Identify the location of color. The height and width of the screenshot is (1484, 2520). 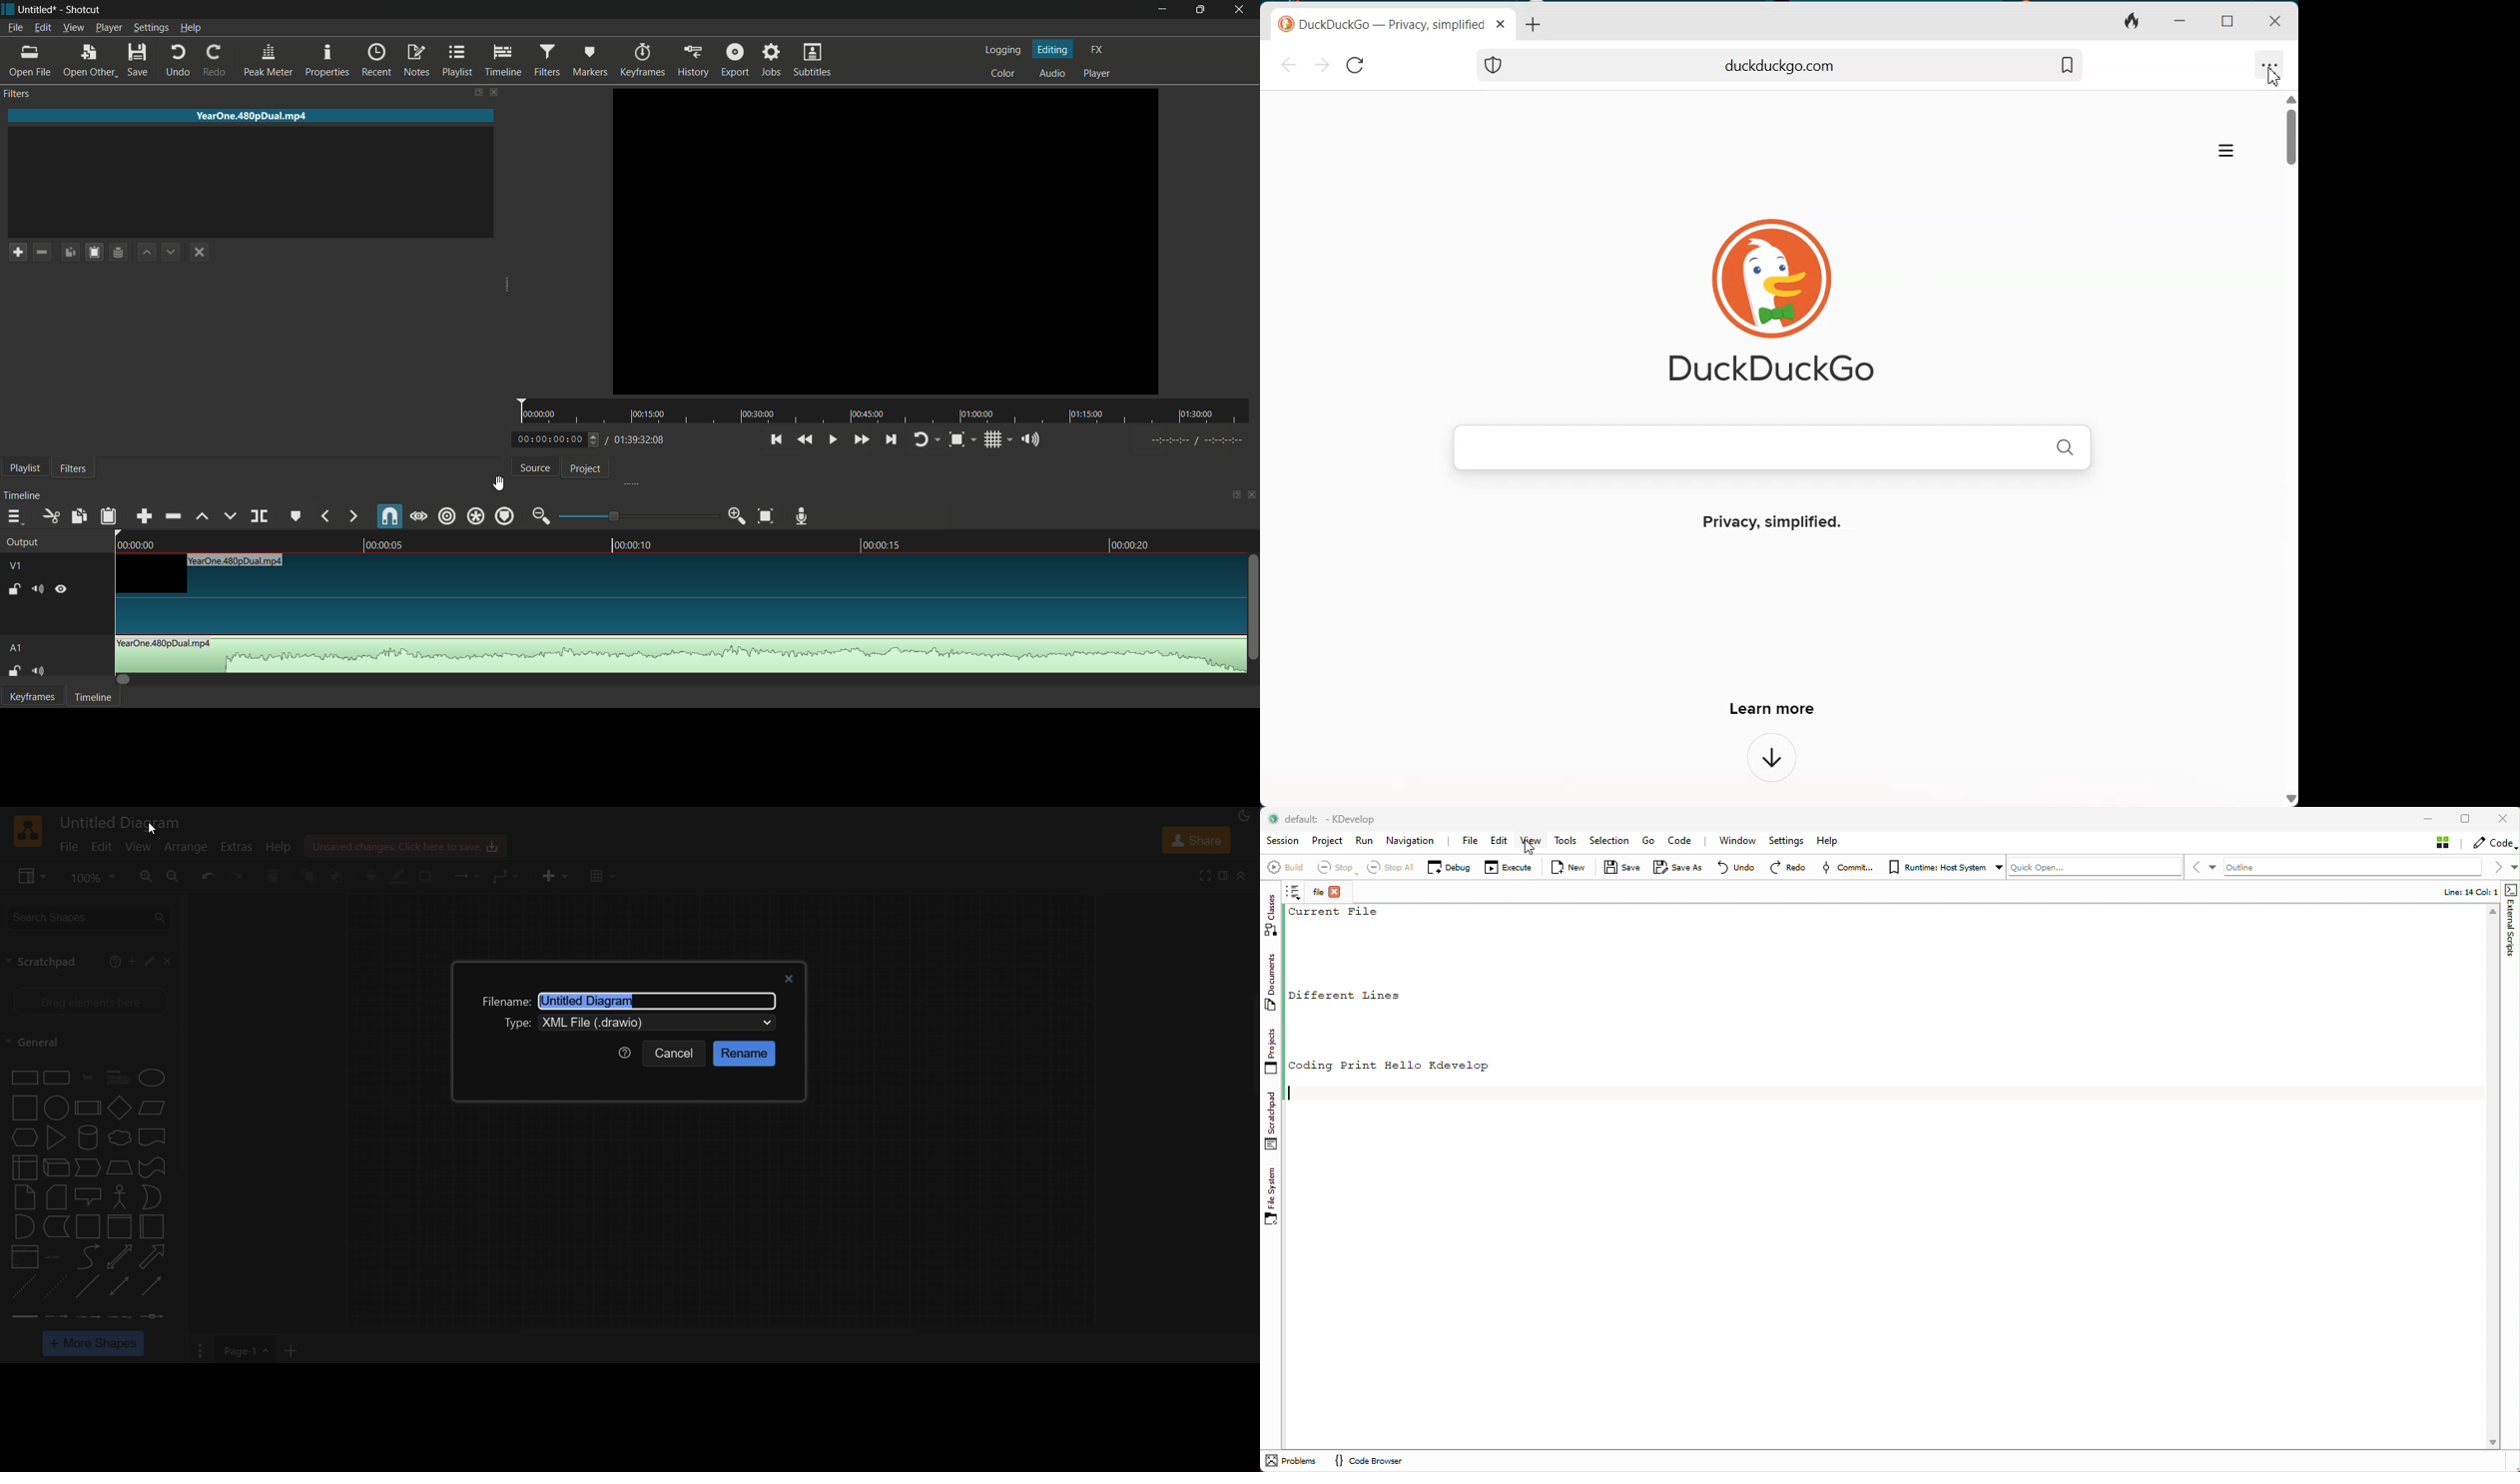
(1004, 72).